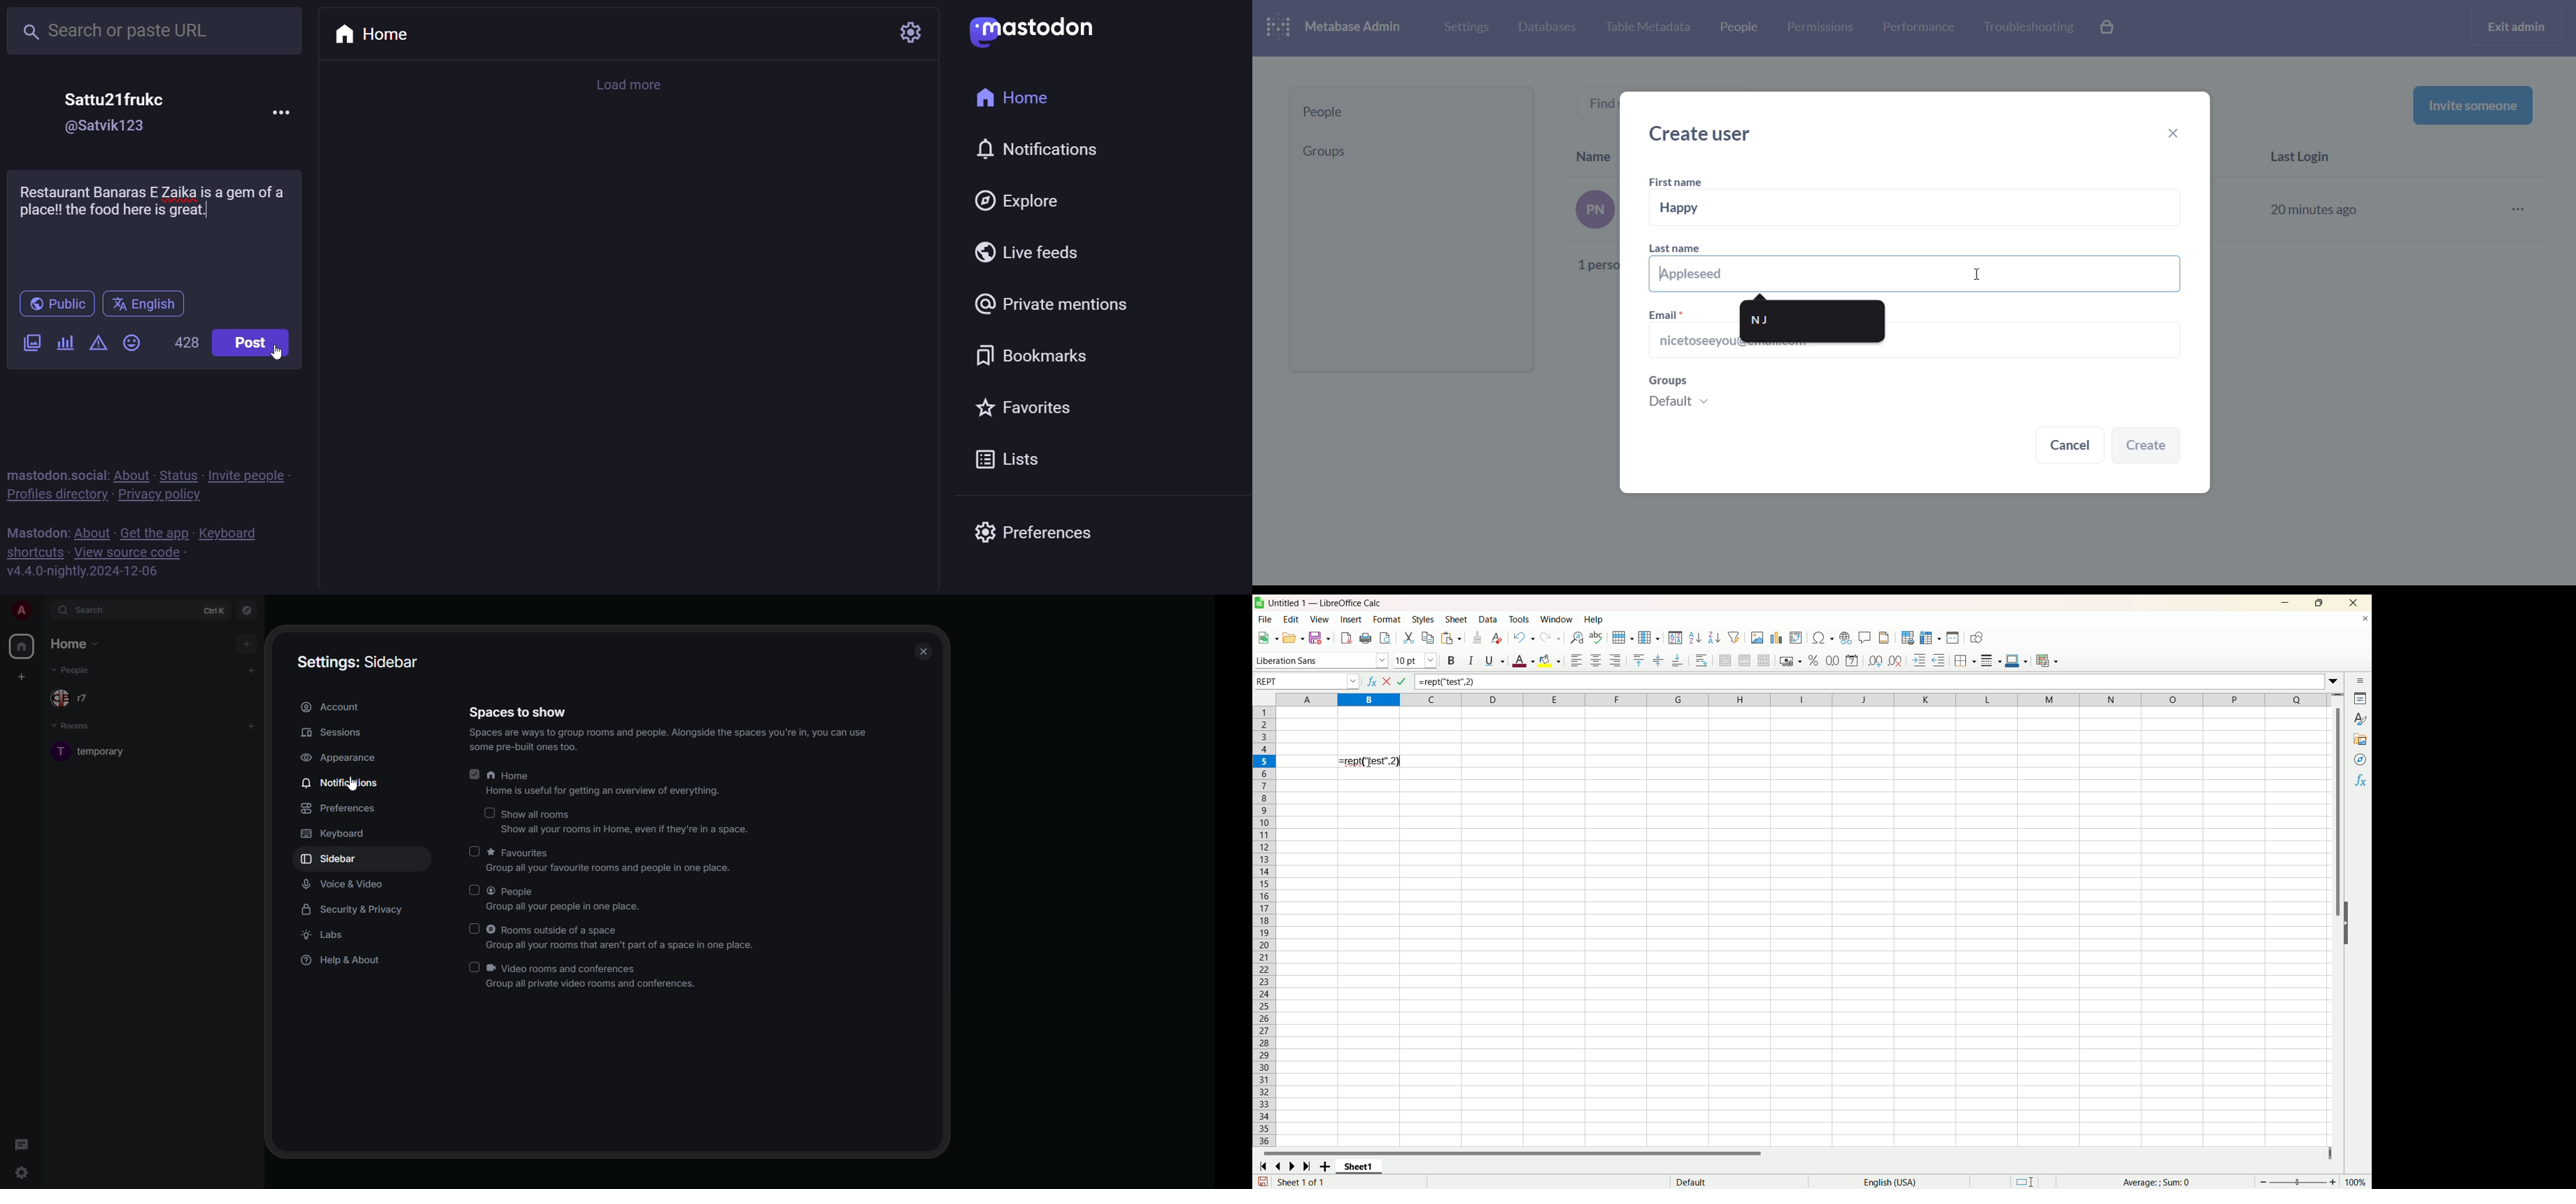  I want to click on close, so click(2362, 621).